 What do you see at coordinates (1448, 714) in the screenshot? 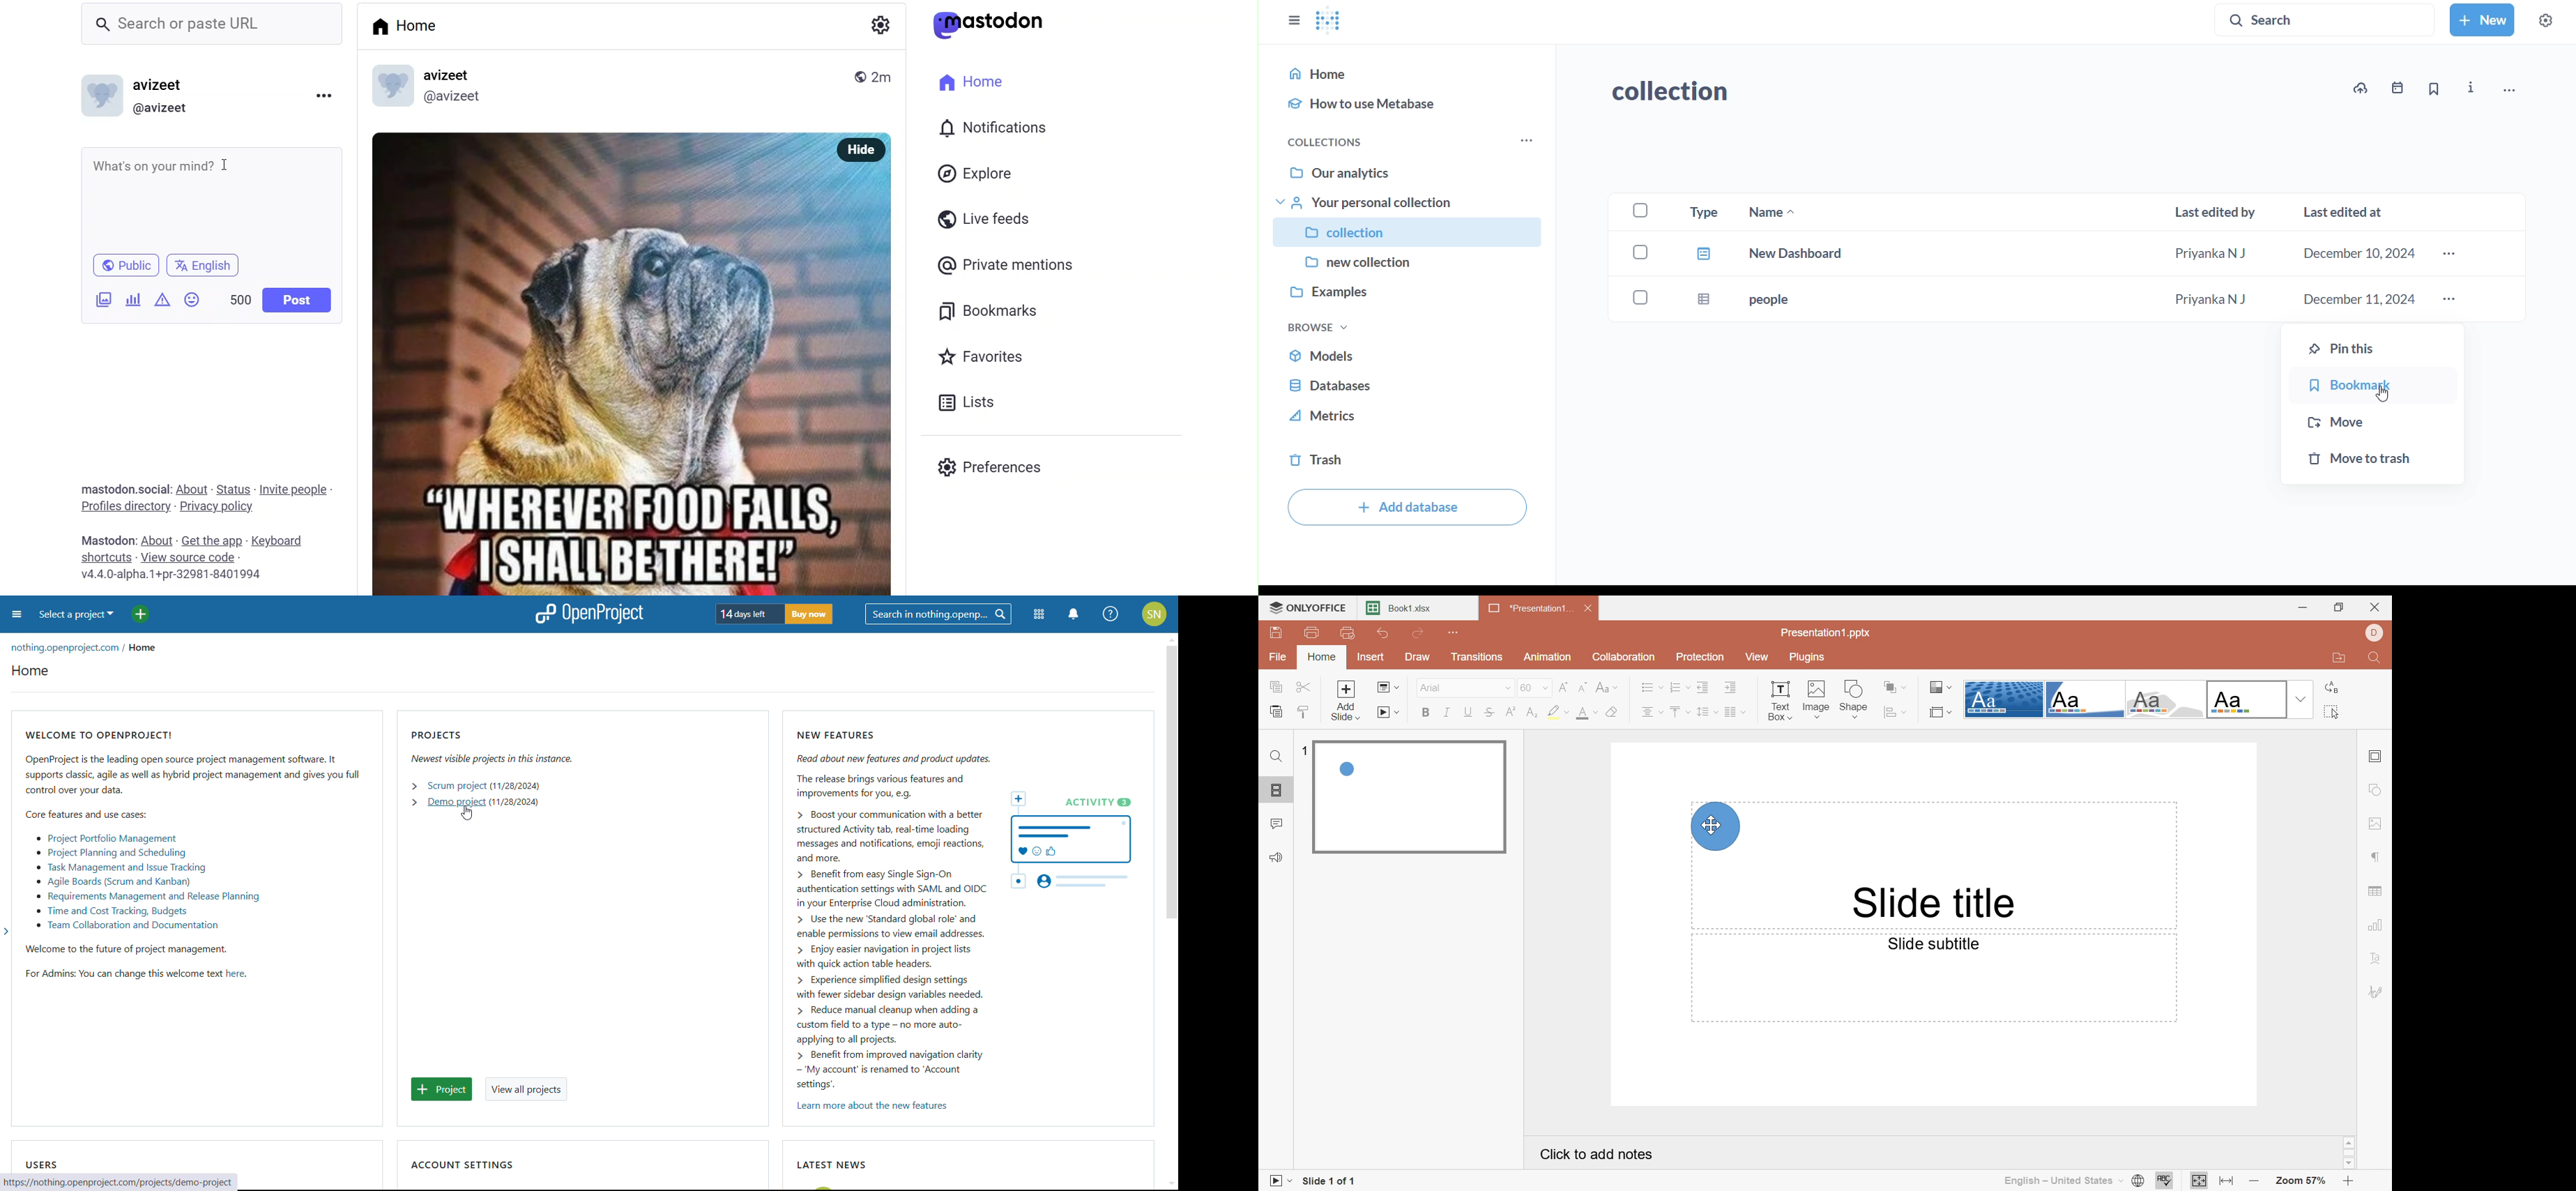
I see `Italic` at bounding box center [1448, 714].